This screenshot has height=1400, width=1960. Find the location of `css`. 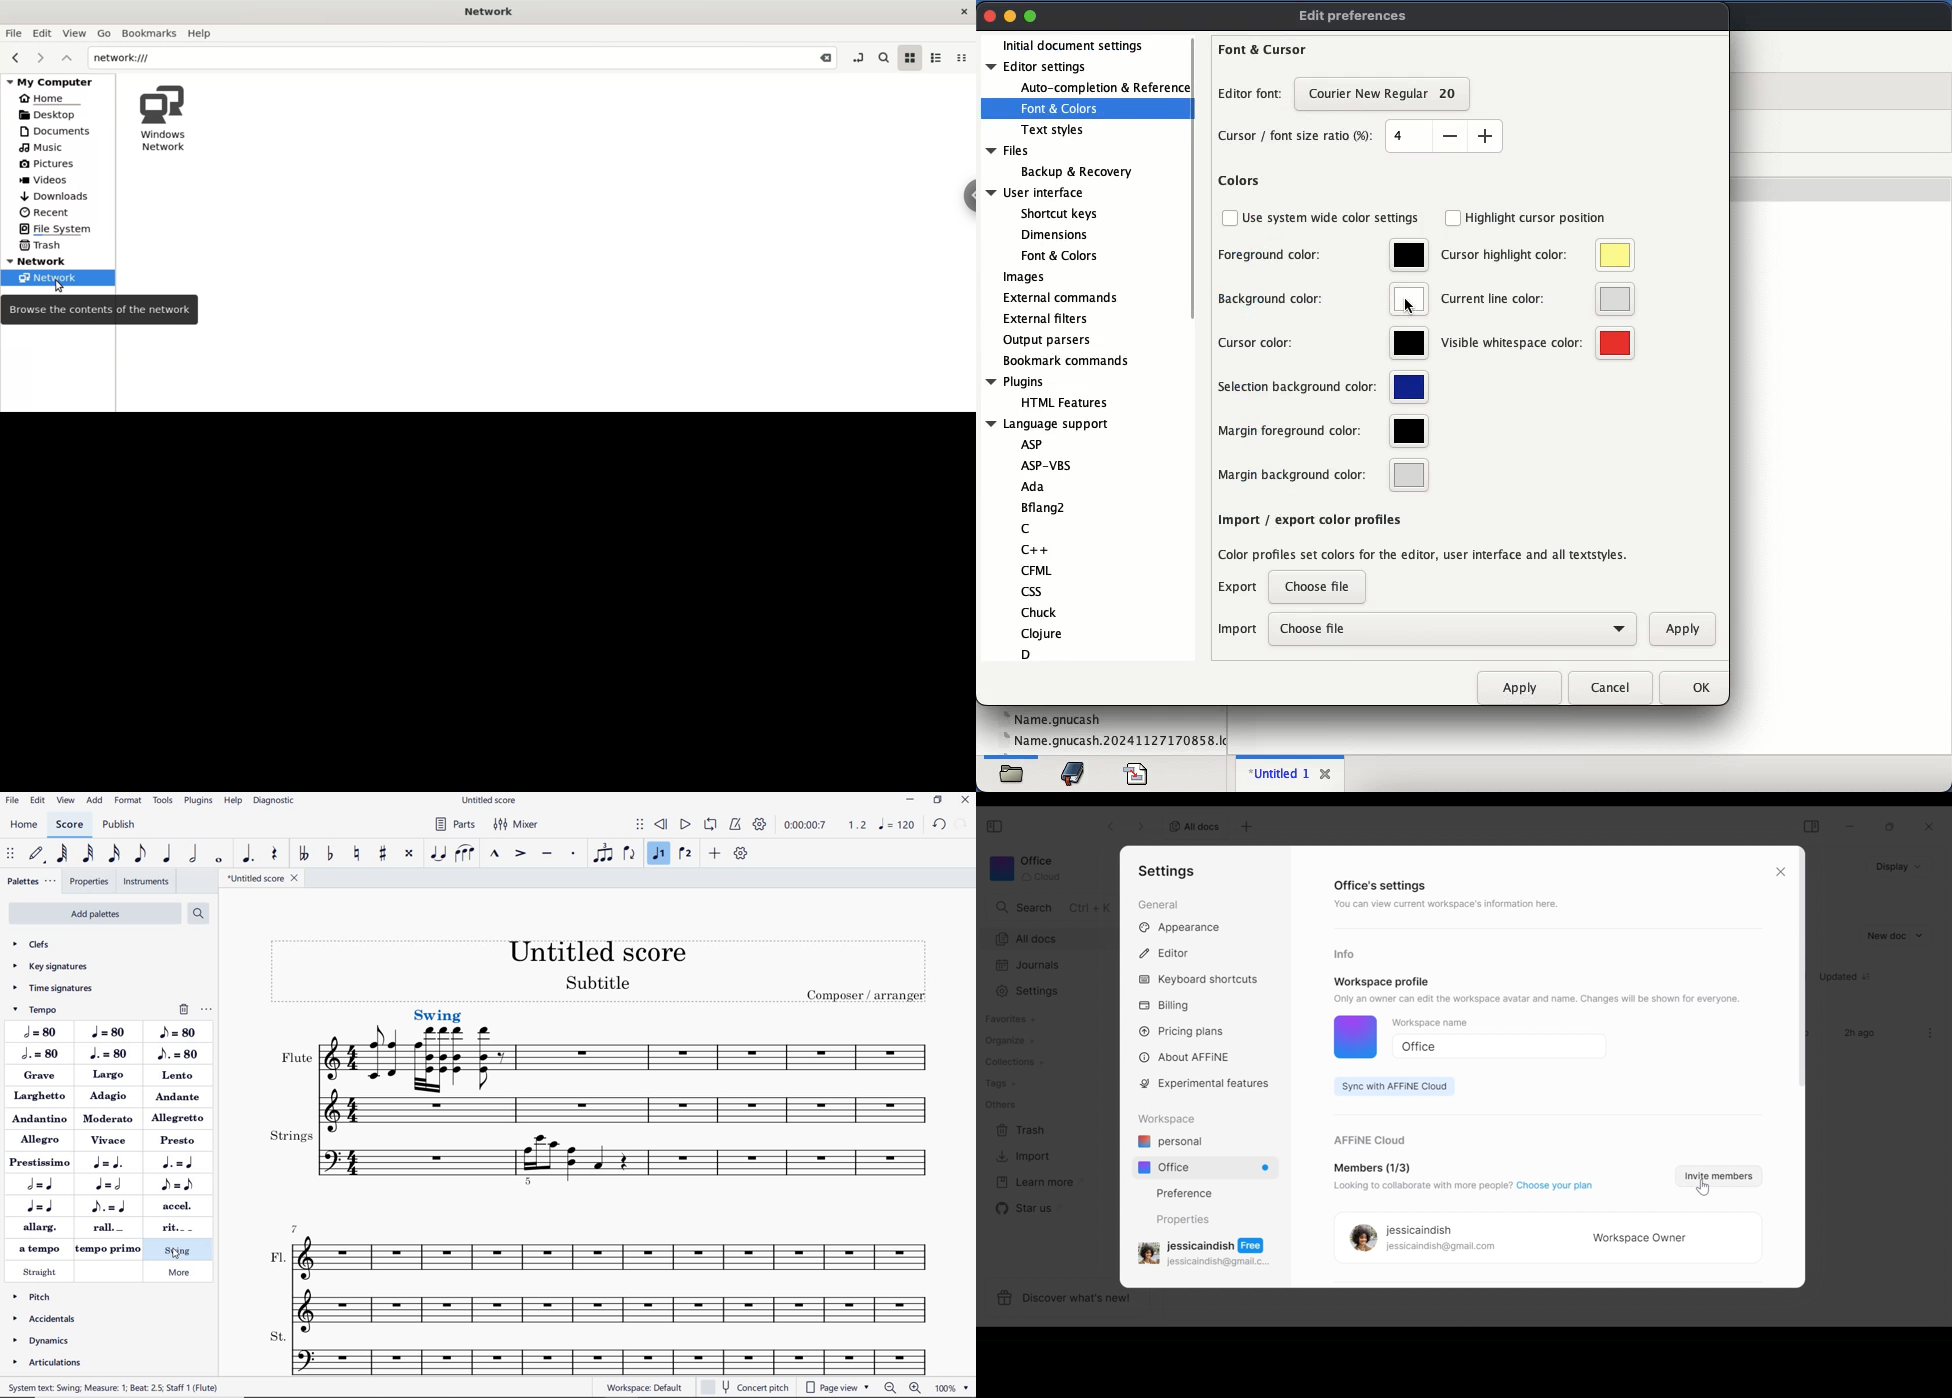

css is located at coordinates (1033, 591).